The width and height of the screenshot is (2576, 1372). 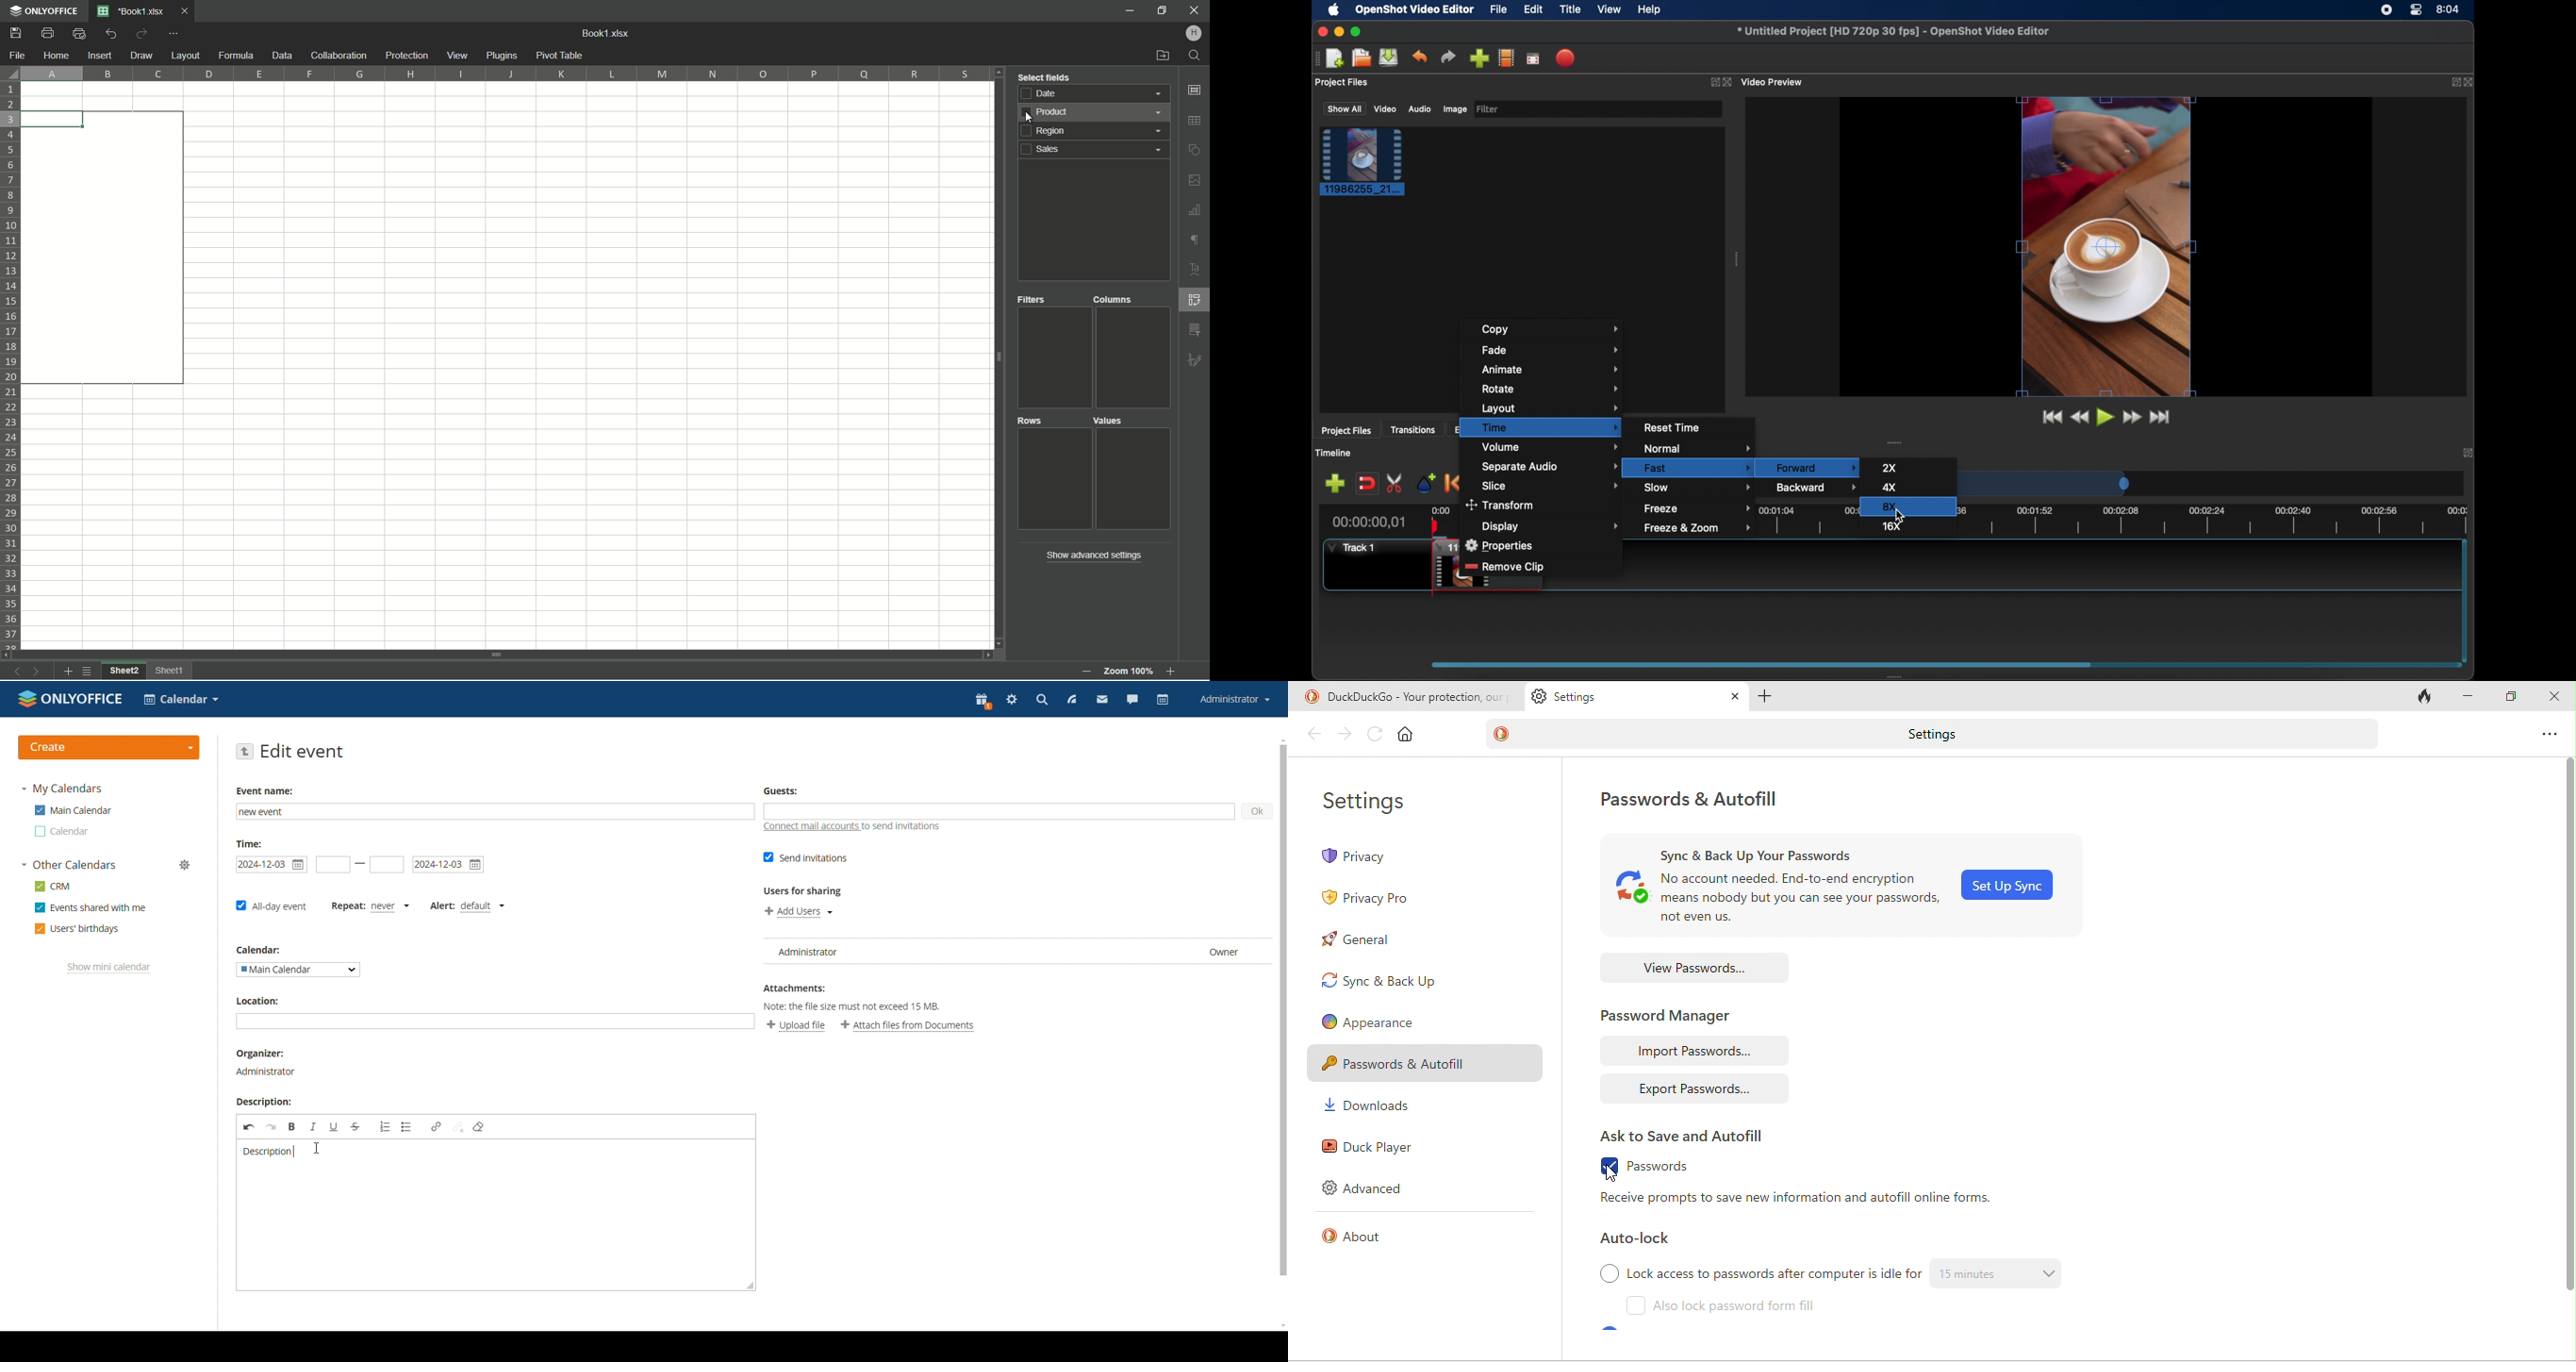 What do you see at coordinates (2107, 247) in the screenshot?
I see `video preview` at bounding box center [2107, 247].